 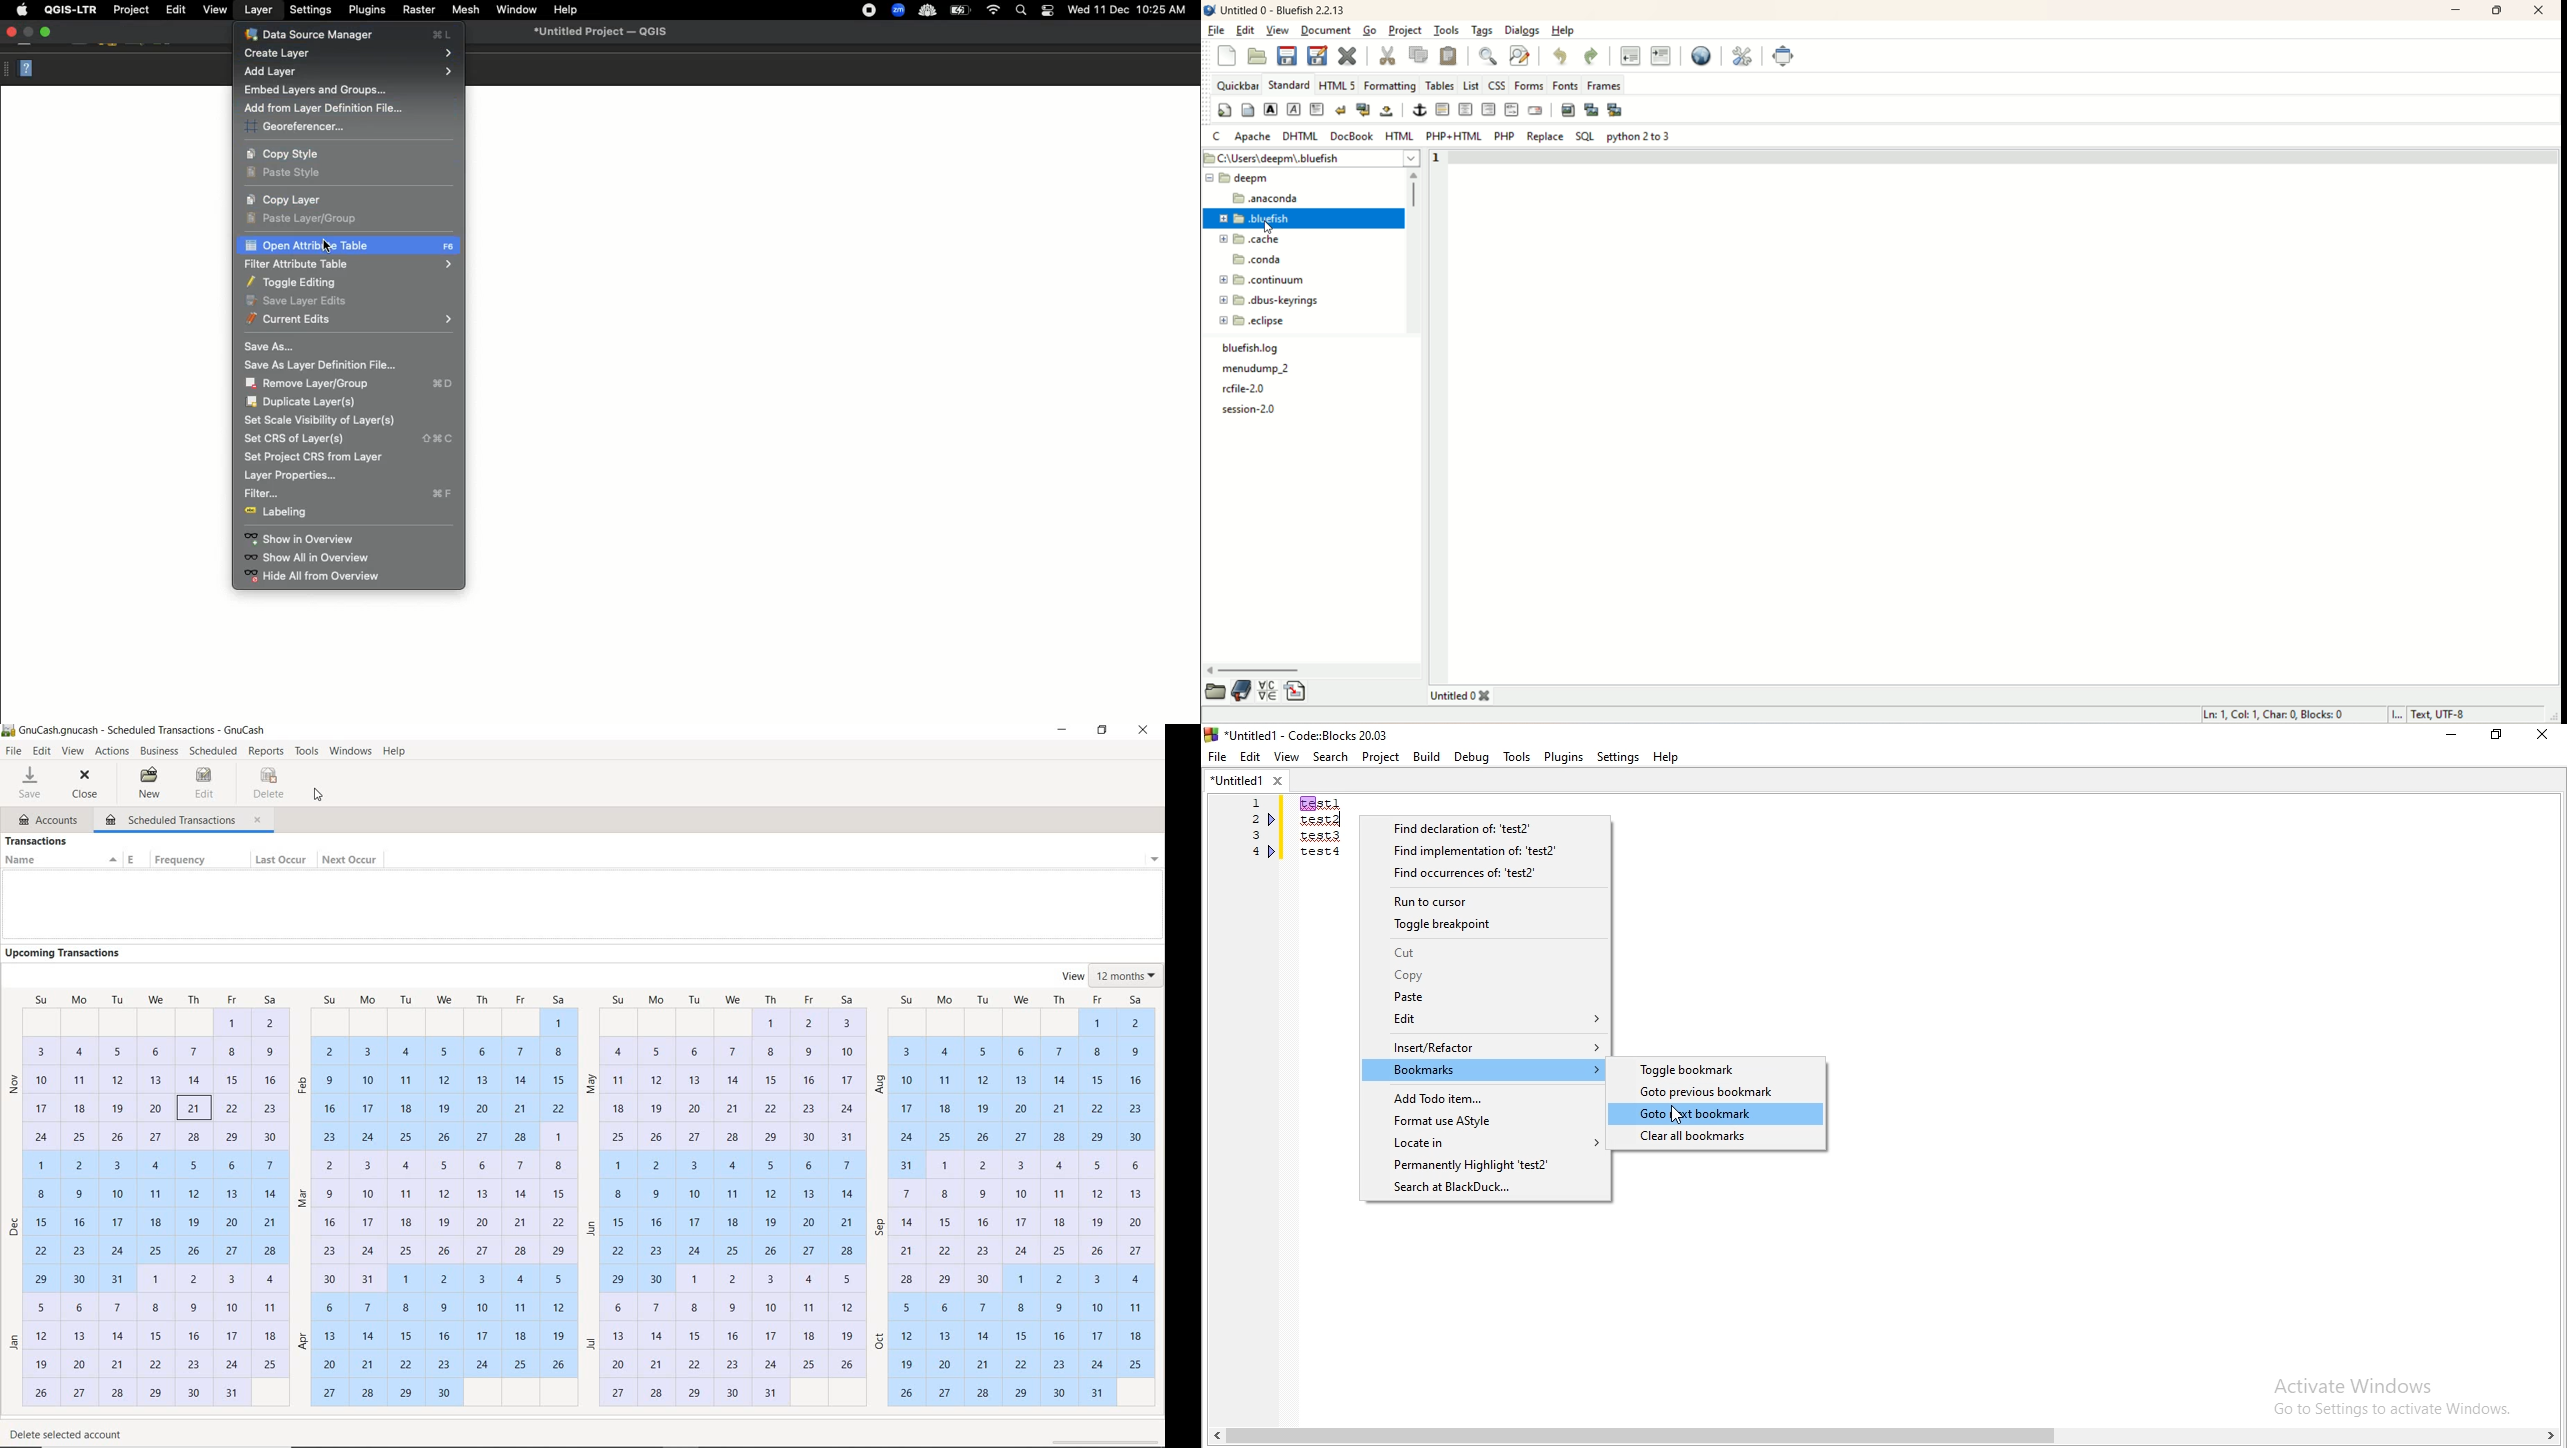 What do you see at coordinates (182, 861) in the screenshot?
I see `FREQUENCY` at bounding box center [182, 861].